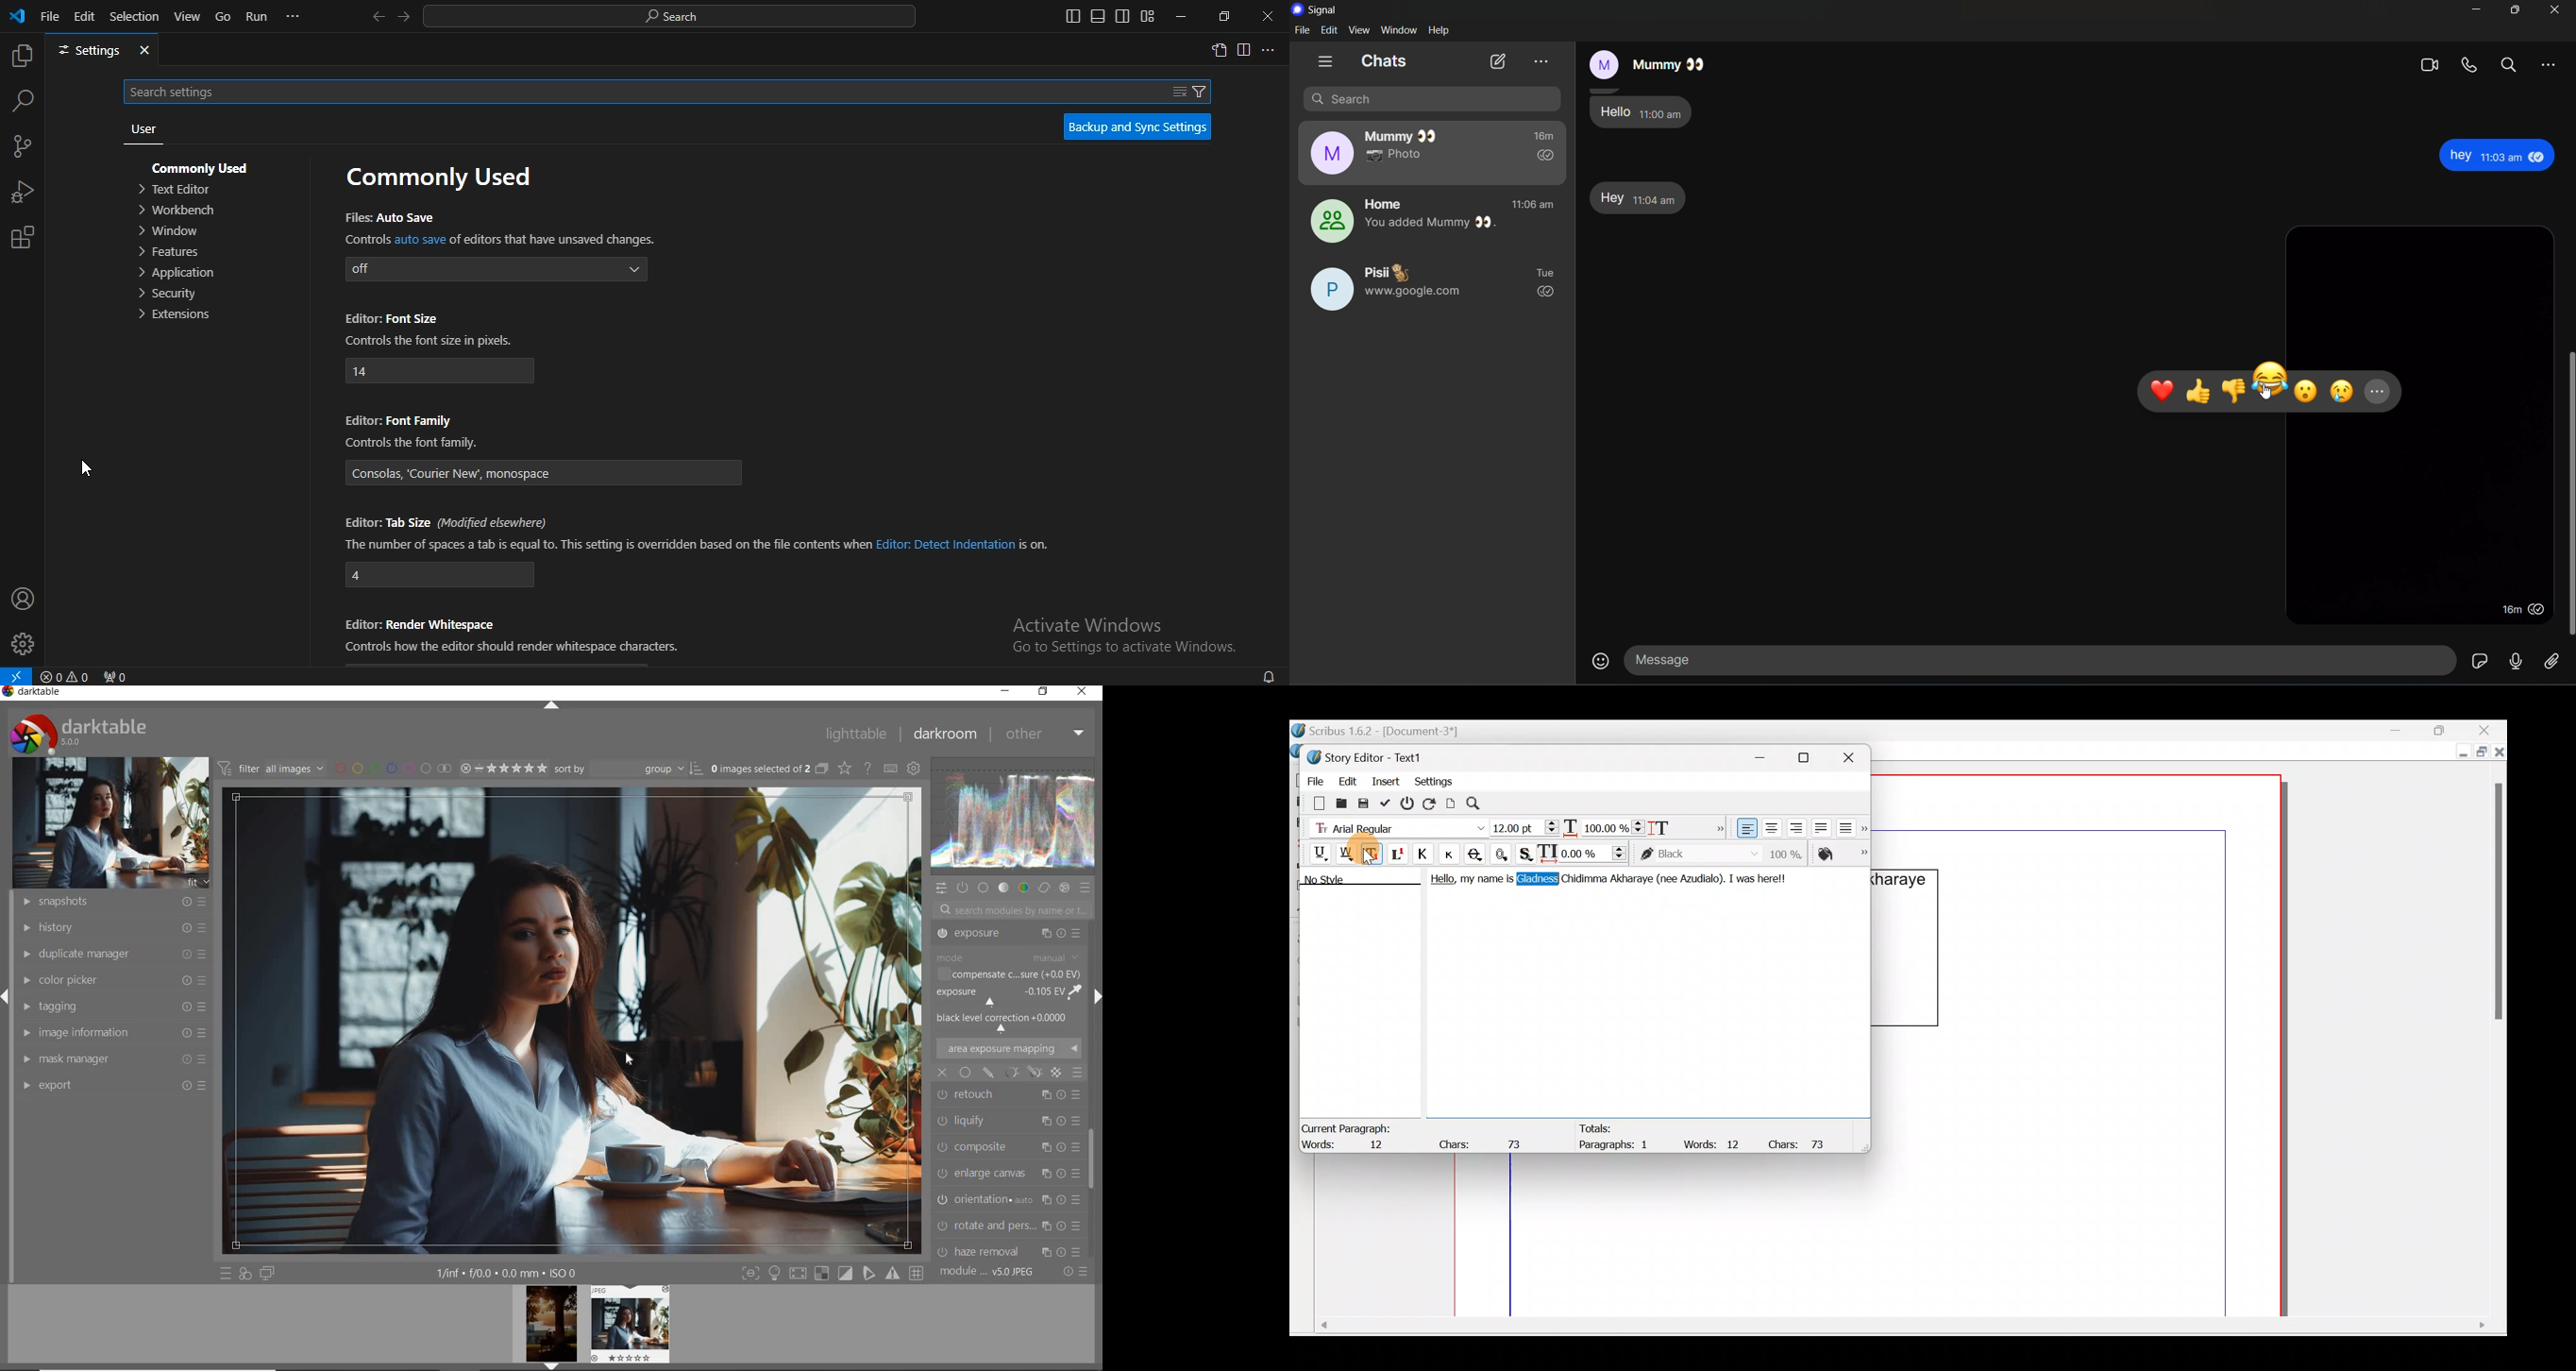 The width and height of the screenshot is (2576, 1372). Describe the element at coordinates (704, 533) in the screenshot. I see `Editor: Tab Size (Modified elsewhere)
The number of spaces a tab is equal to. This setting is overridden based on the file contents when Editor: Detect Indentation is on.` at that location.